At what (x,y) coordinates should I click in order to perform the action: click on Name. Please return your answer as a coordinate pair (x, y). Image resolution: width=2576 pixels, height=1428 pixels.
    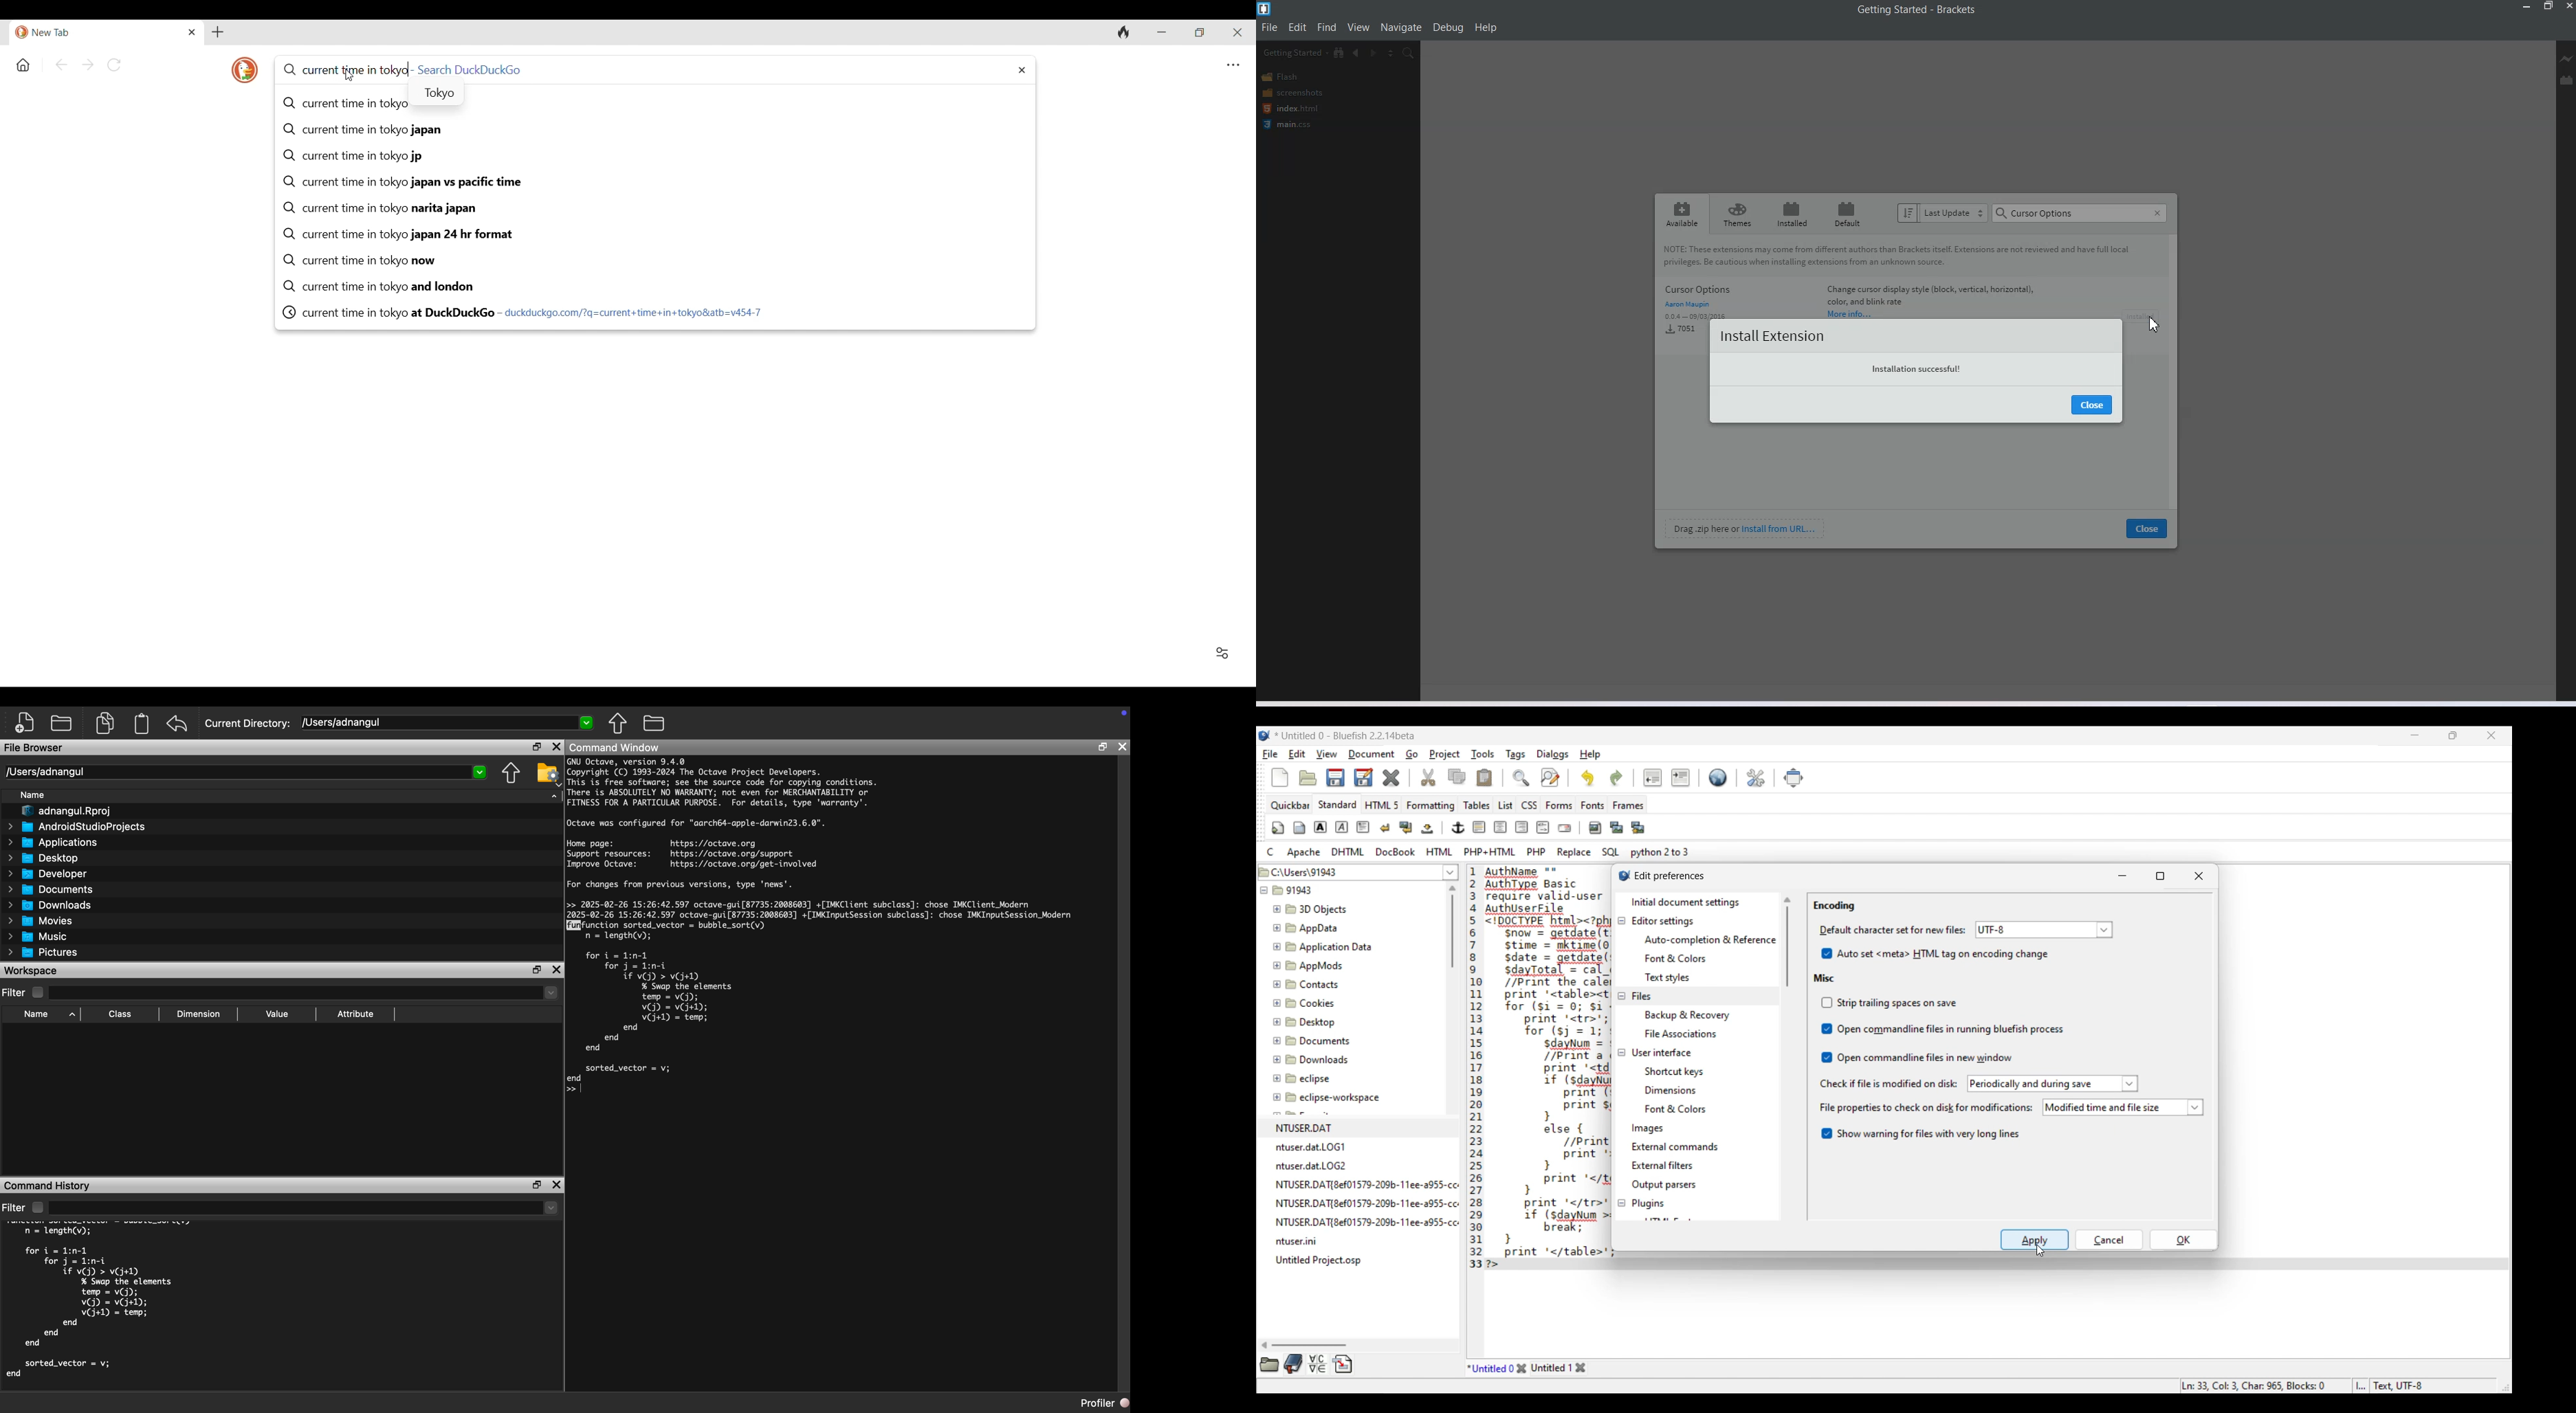
    Looking at the image, I should click on (34, 795).